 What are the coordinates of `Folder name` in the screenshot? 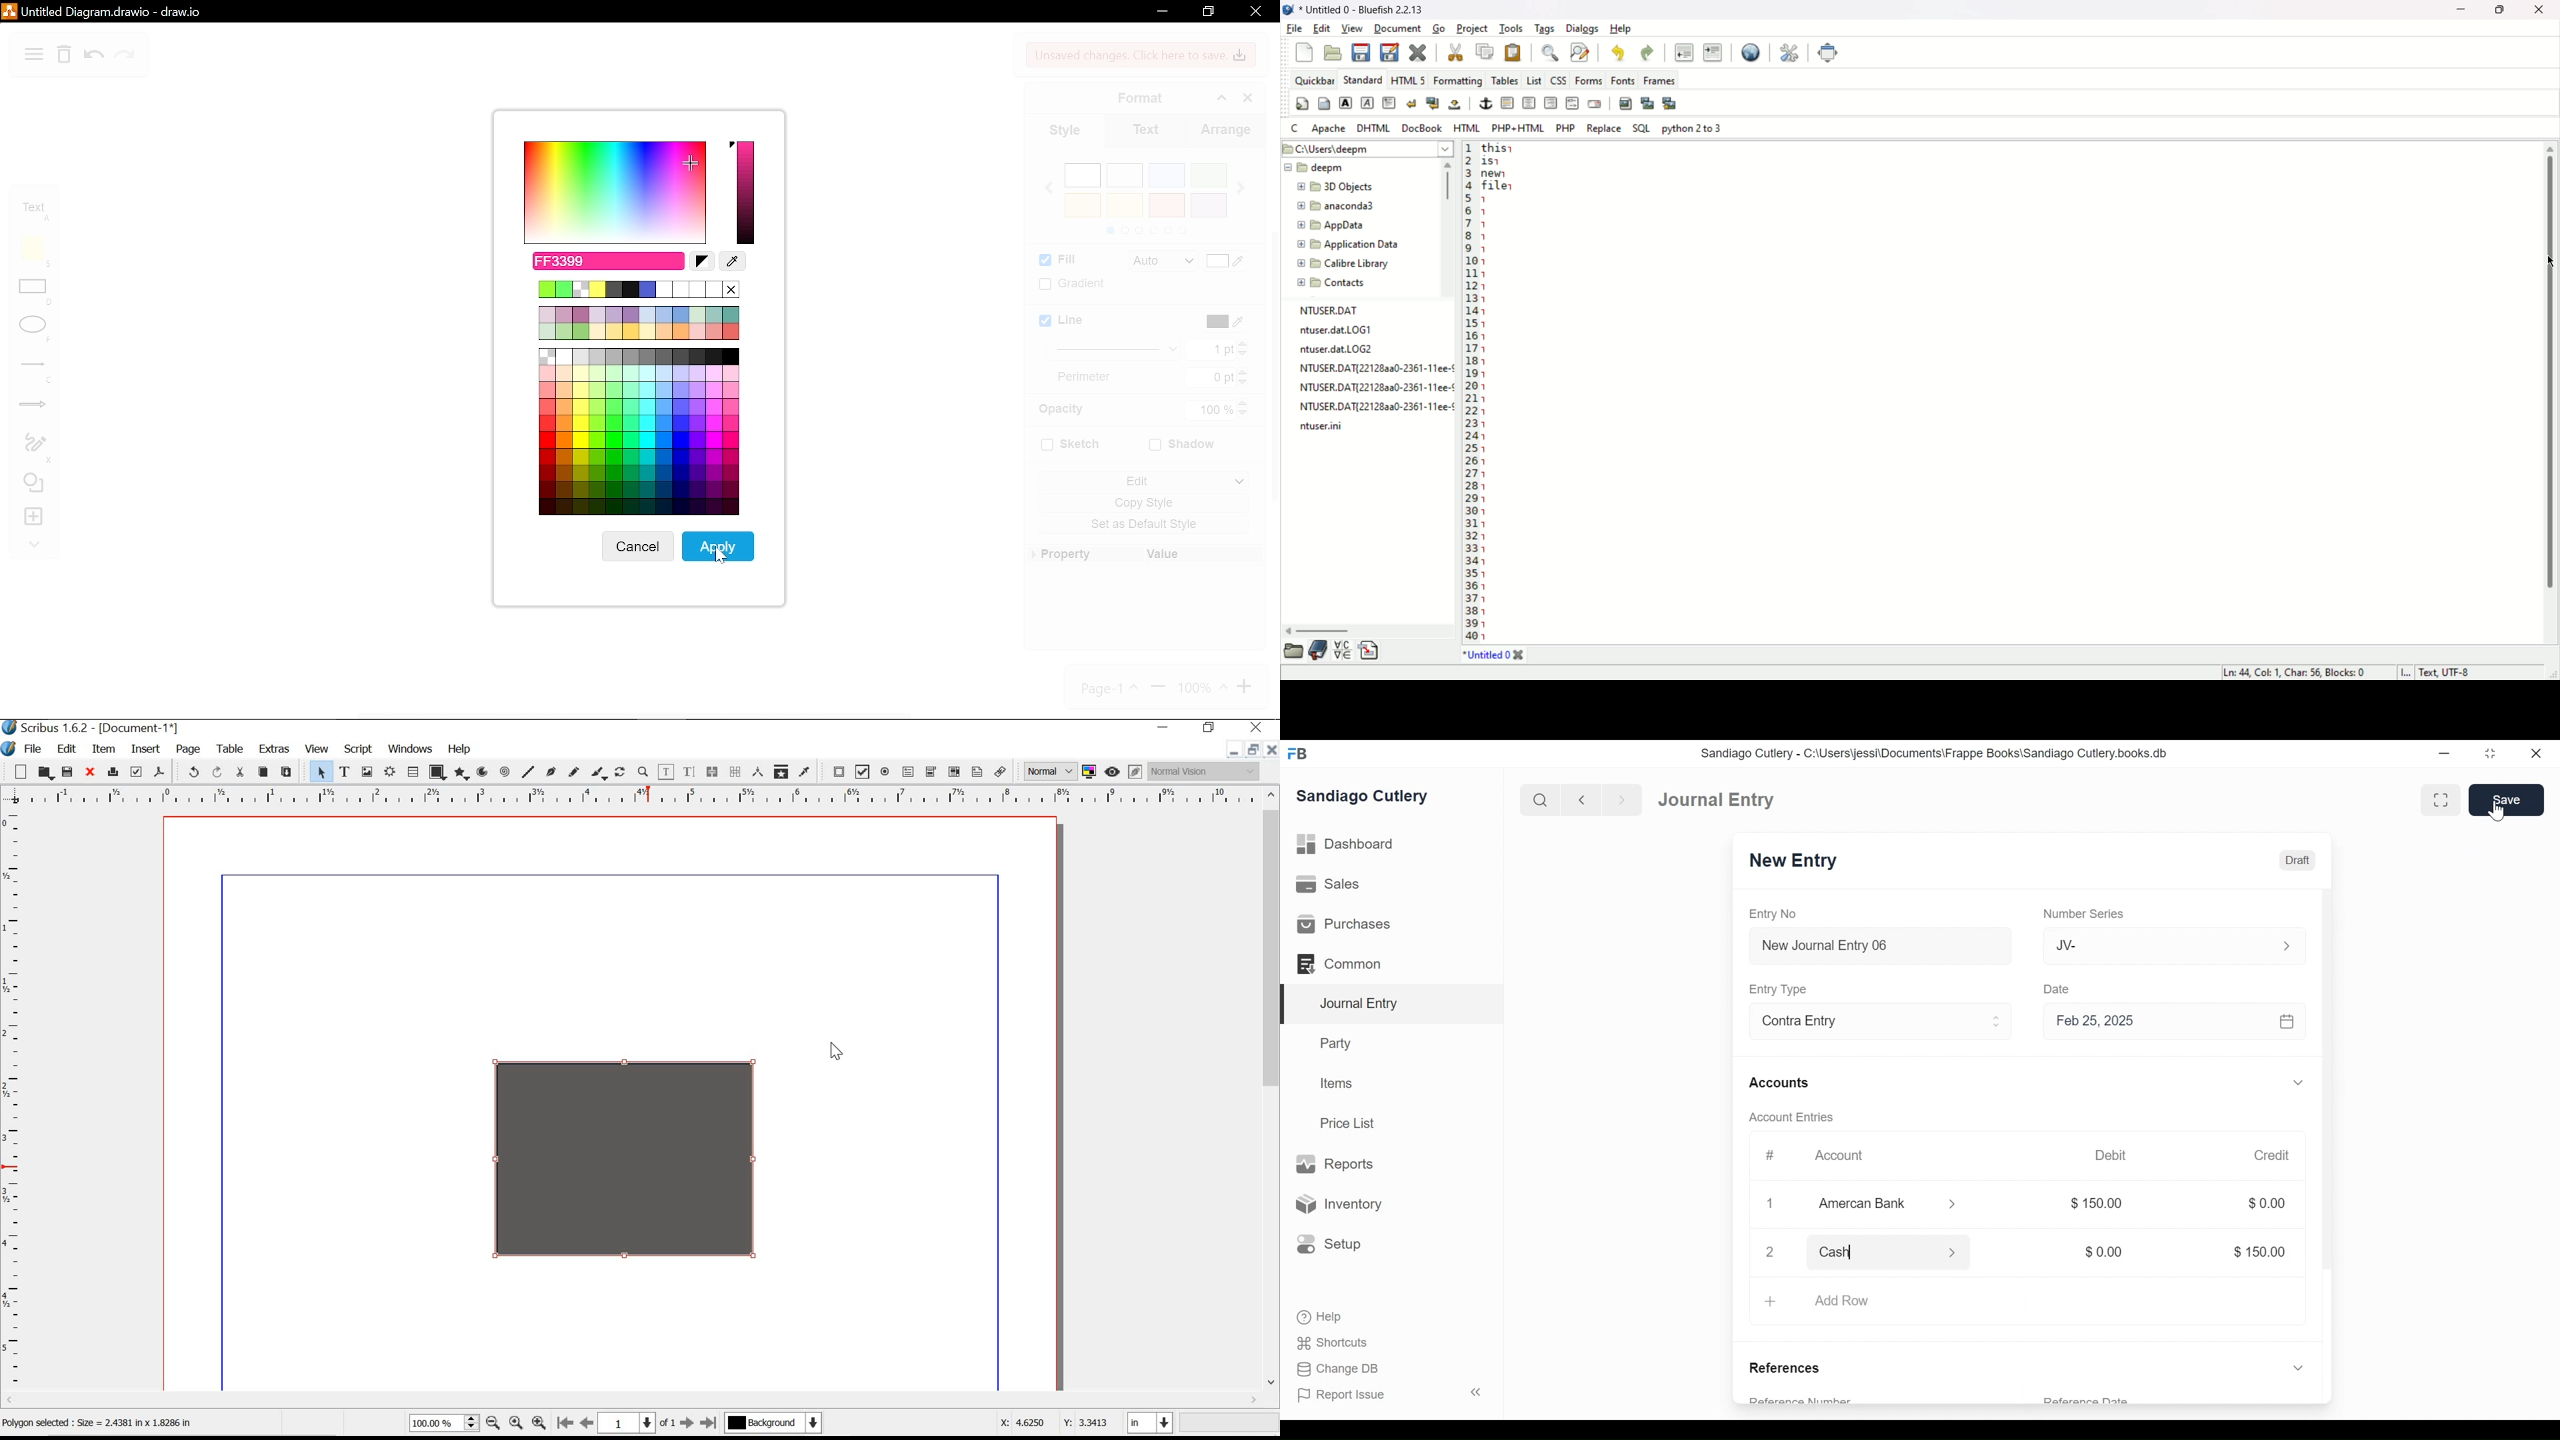 It's located at (1354, 226).